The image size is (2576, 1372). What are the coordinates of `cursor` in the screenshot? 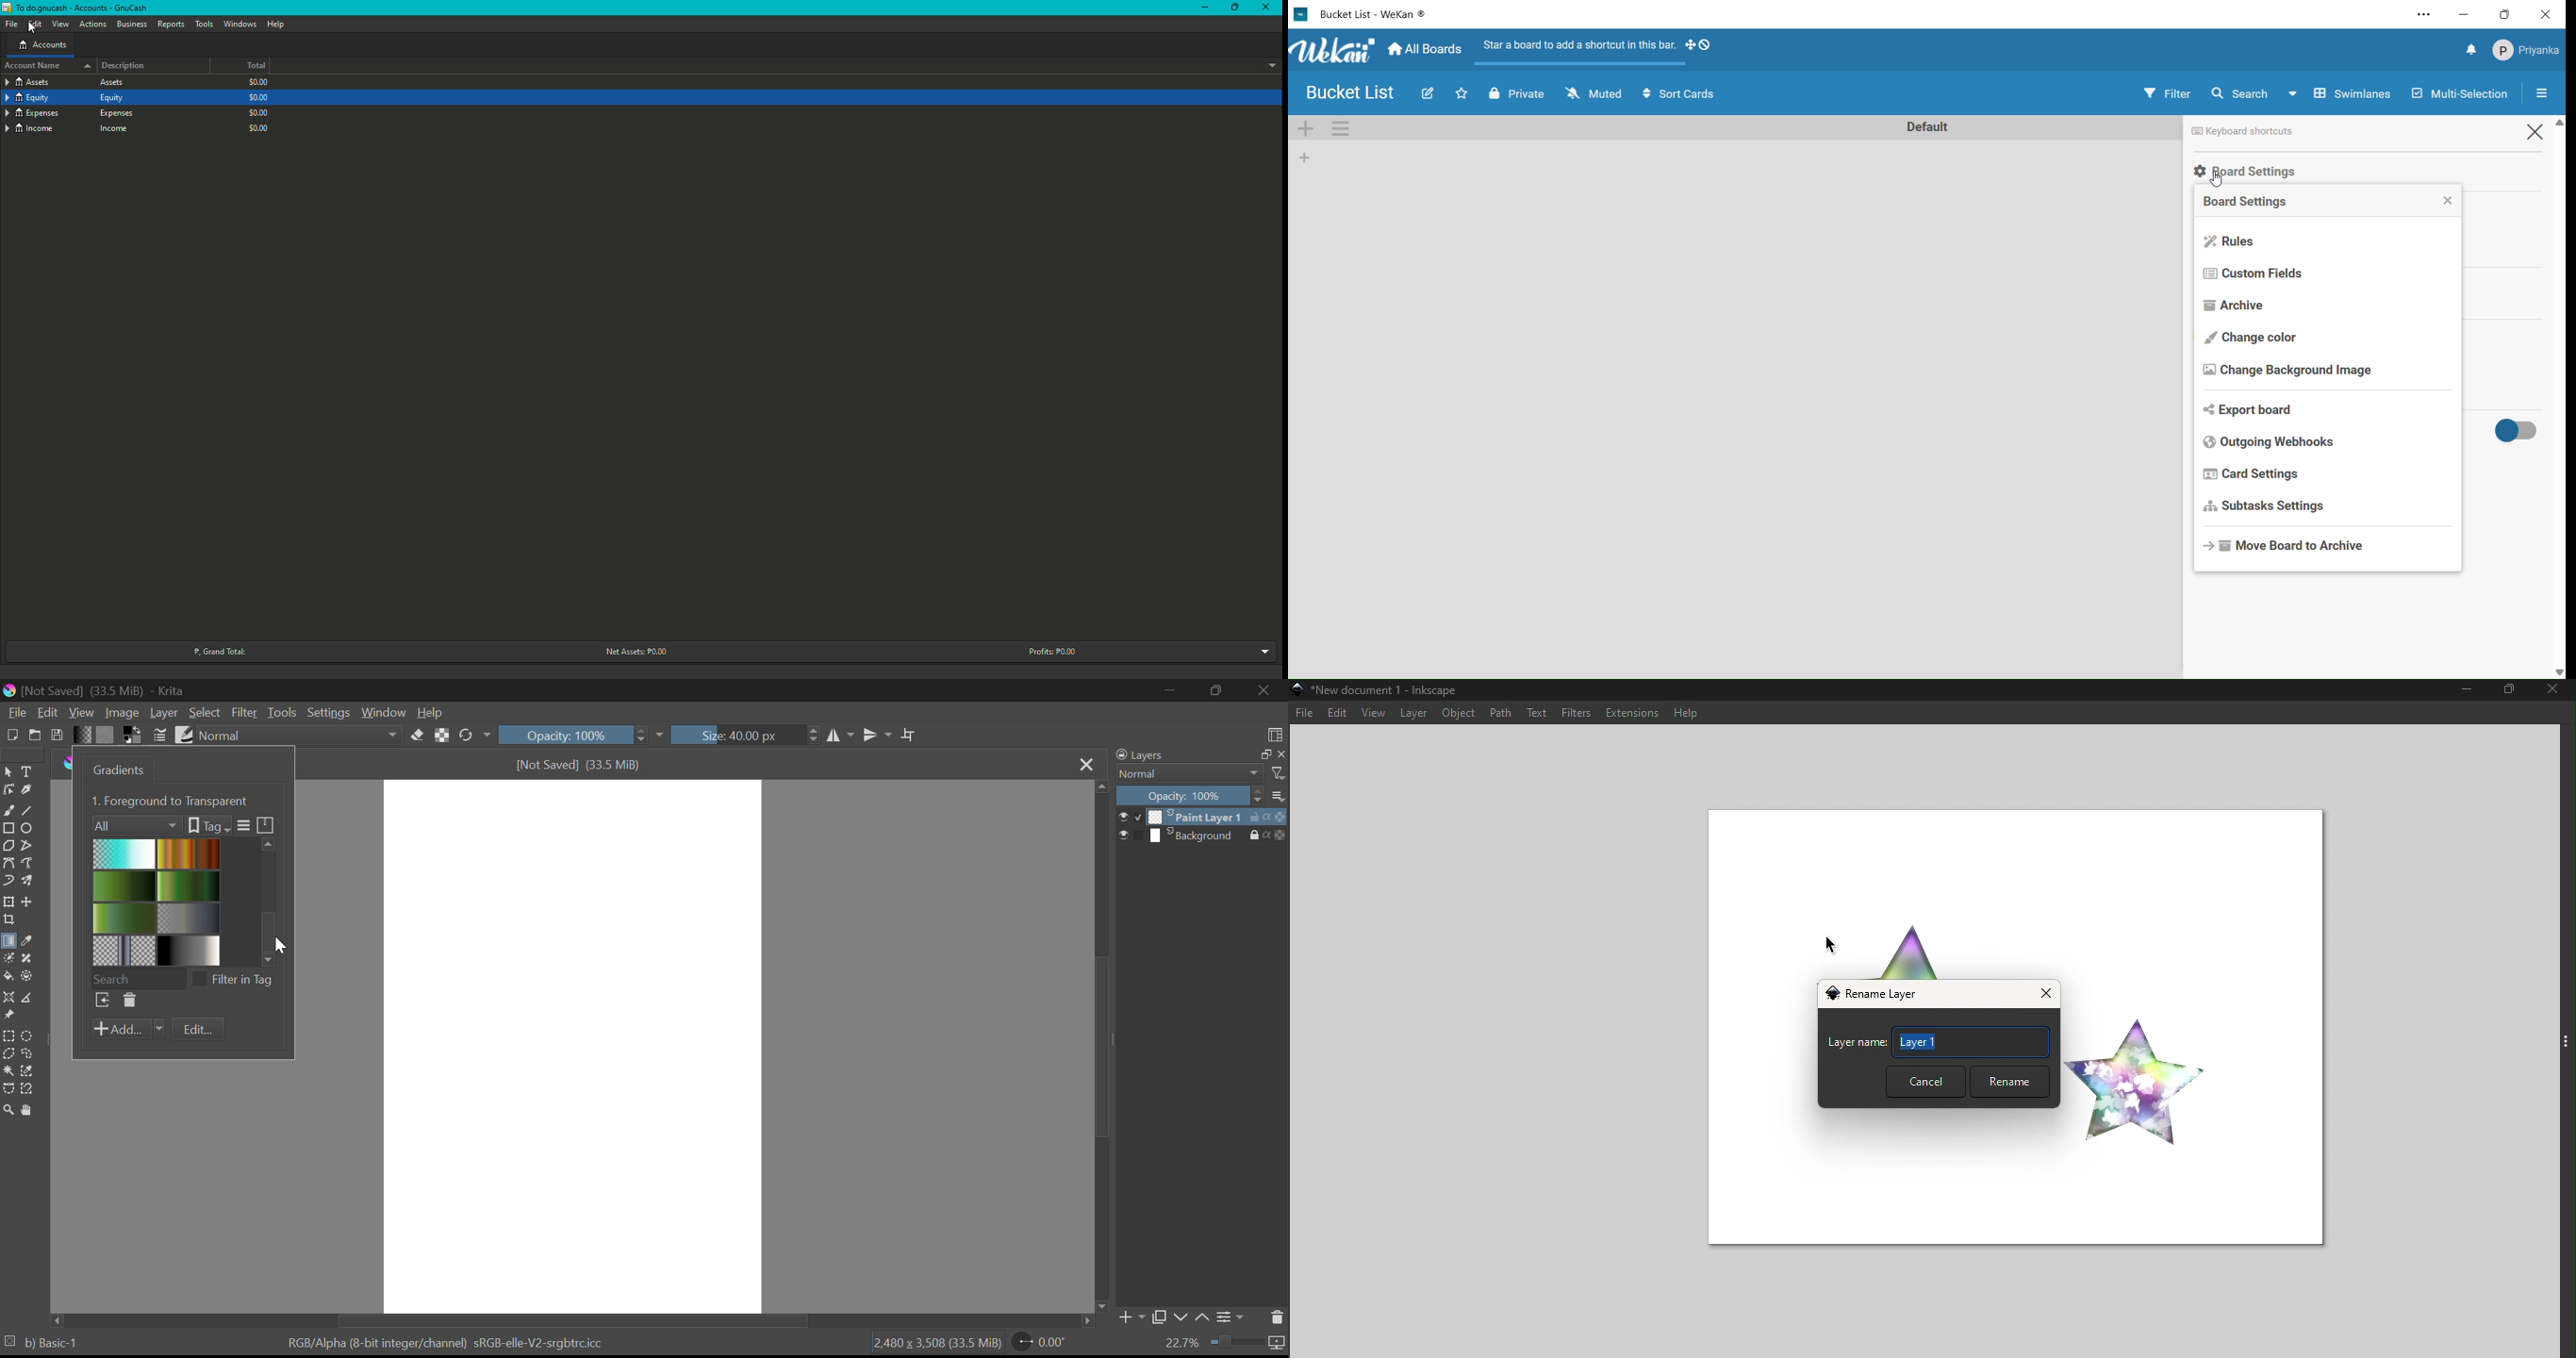 It's located at (2222, 181).